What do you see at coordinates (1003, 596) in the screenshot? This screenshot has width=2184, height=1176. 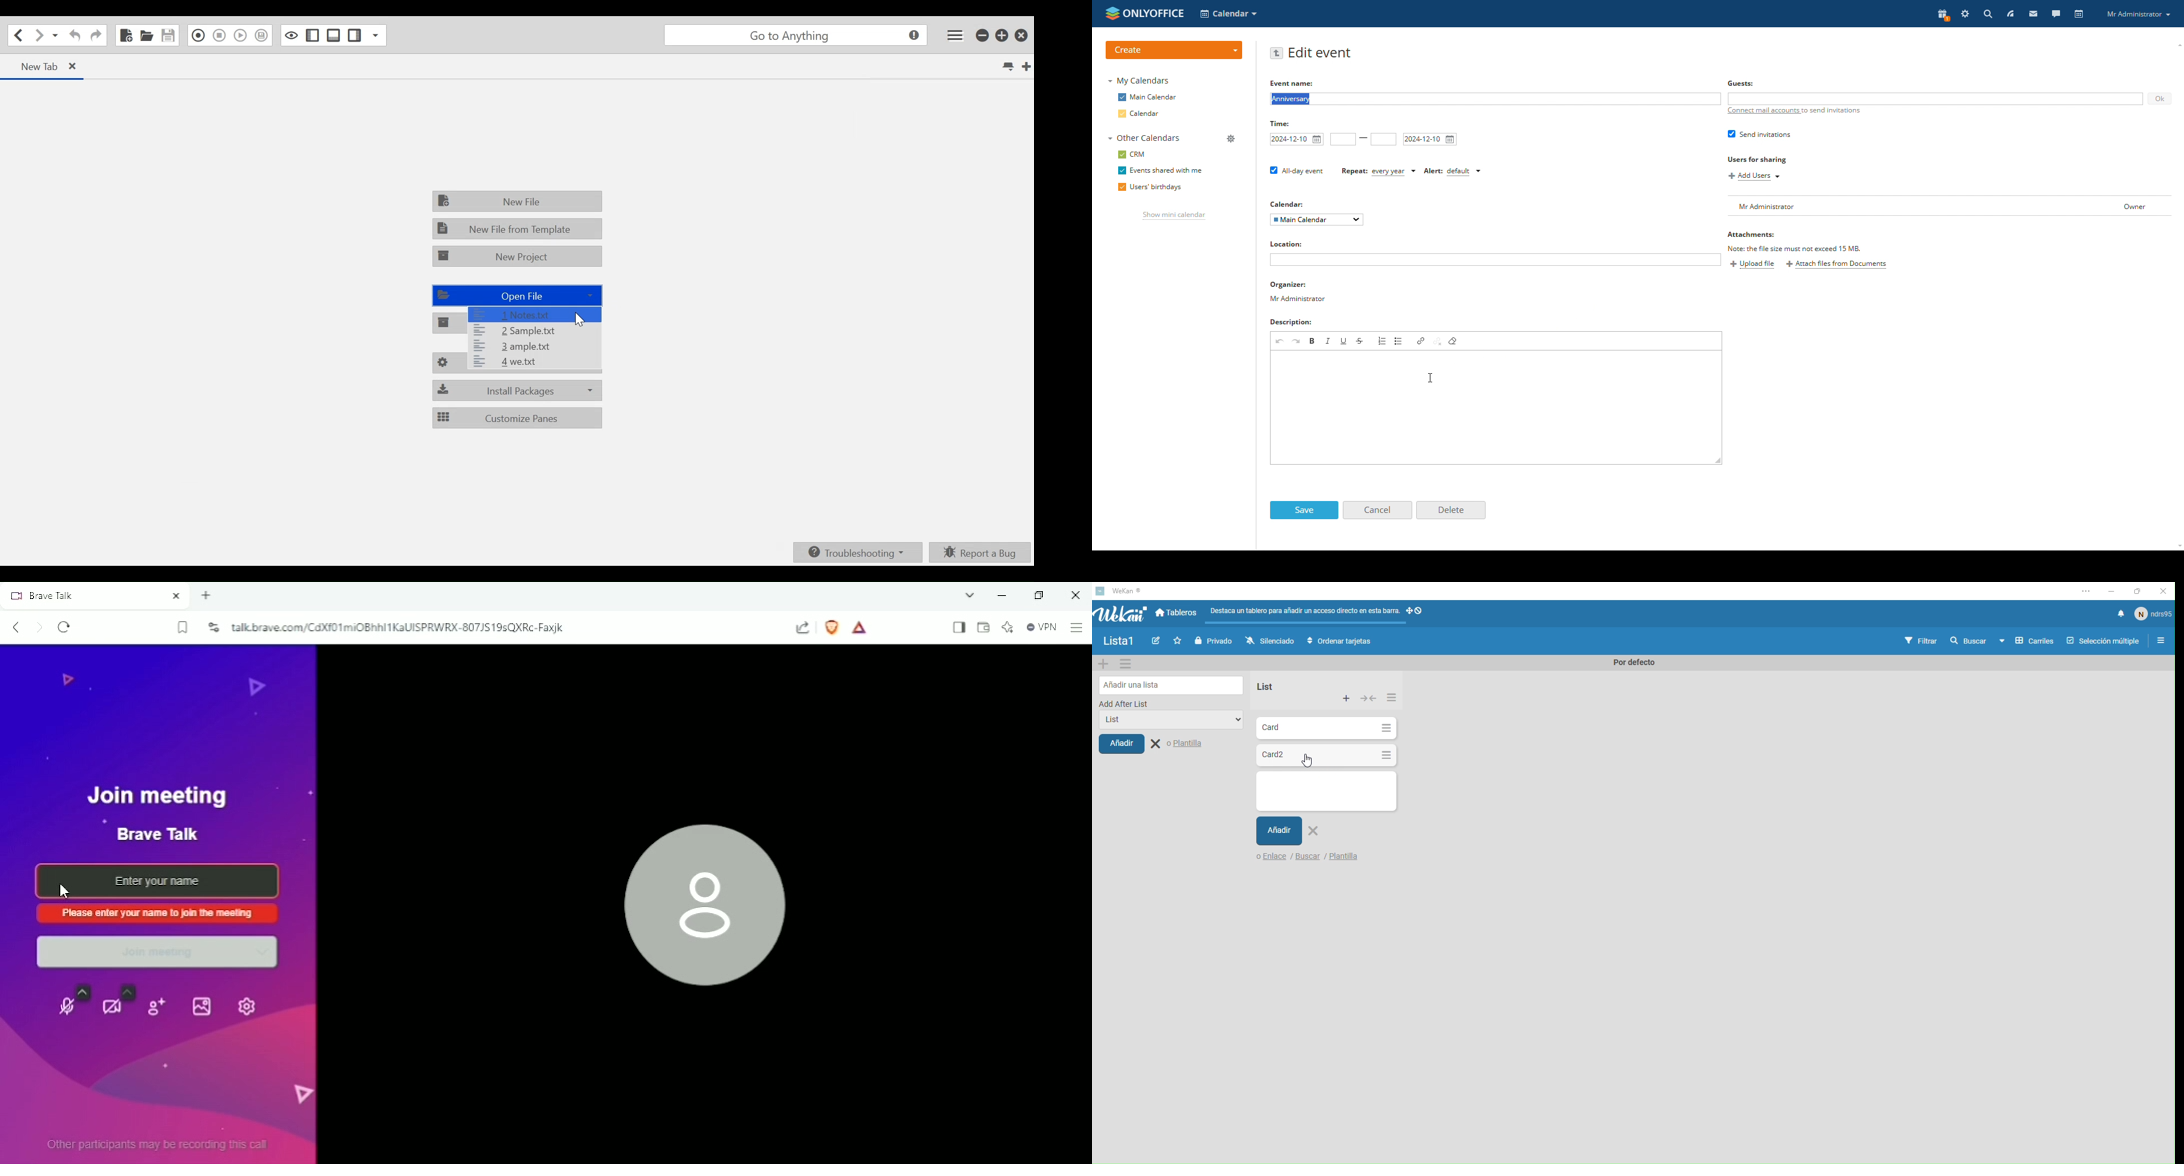 I see `Minimize` at bounding box center [1003, 596].